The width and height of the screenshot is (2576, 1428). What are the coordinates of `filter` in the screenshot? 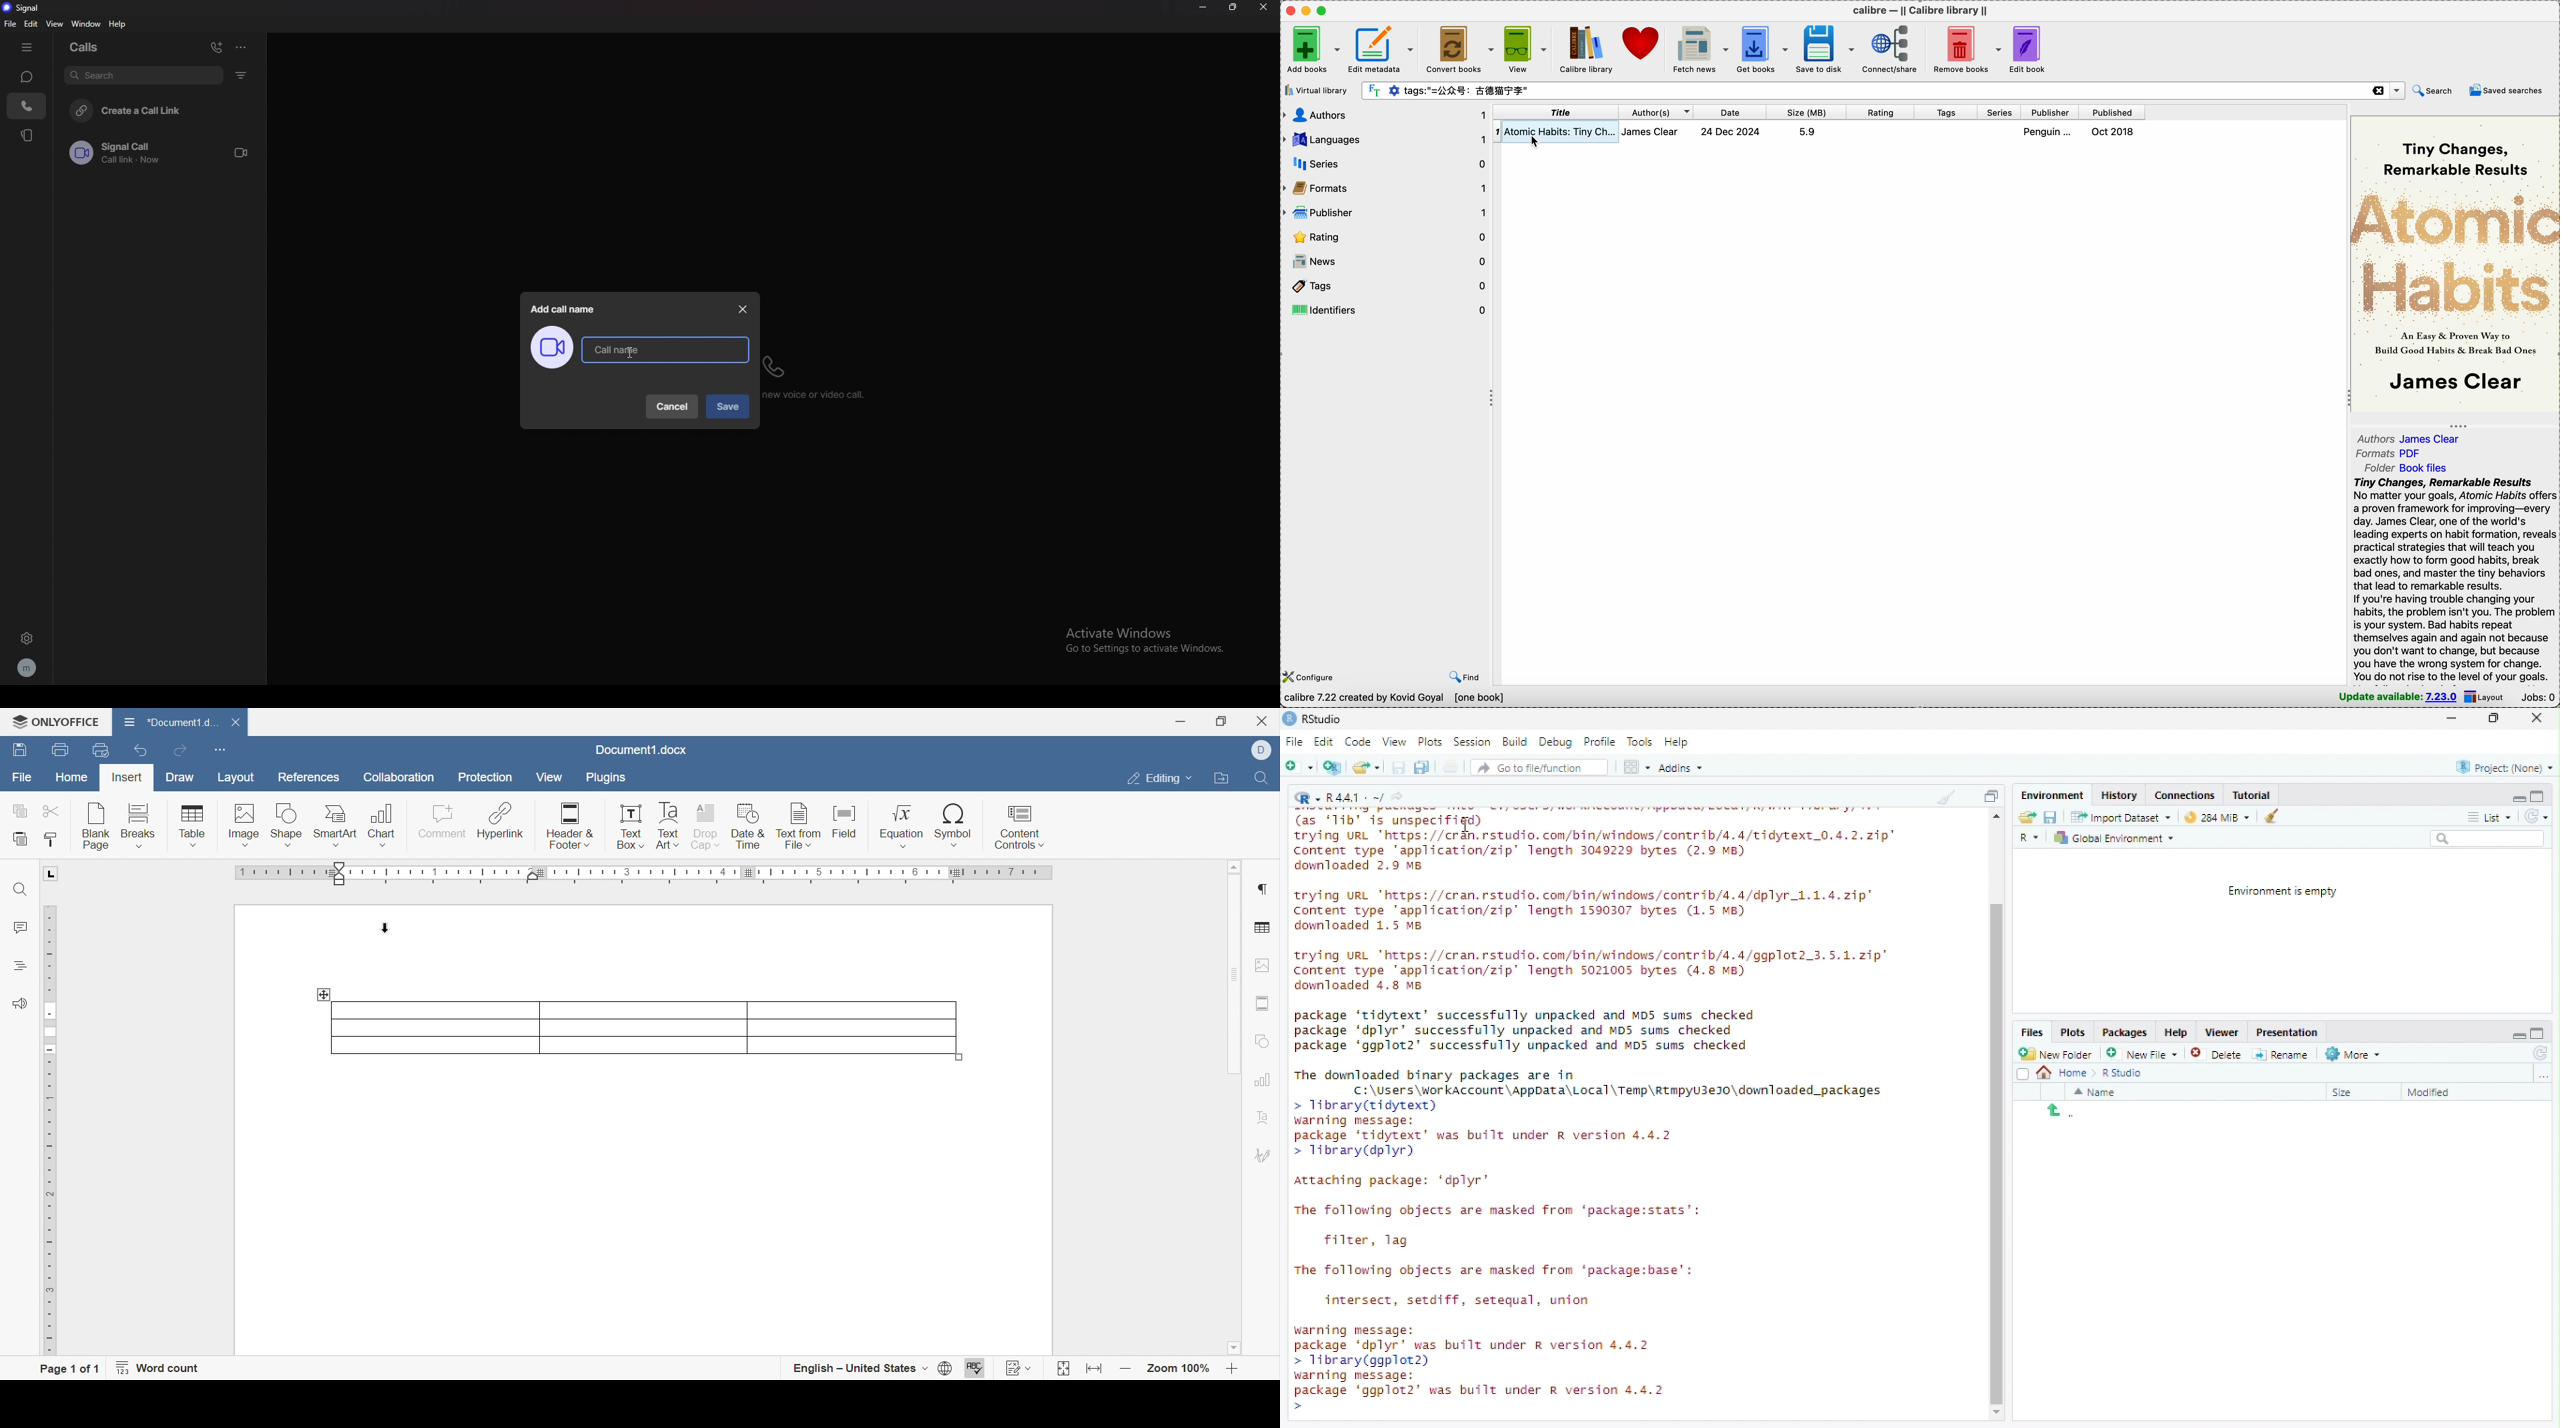 It's located at (243, 75).